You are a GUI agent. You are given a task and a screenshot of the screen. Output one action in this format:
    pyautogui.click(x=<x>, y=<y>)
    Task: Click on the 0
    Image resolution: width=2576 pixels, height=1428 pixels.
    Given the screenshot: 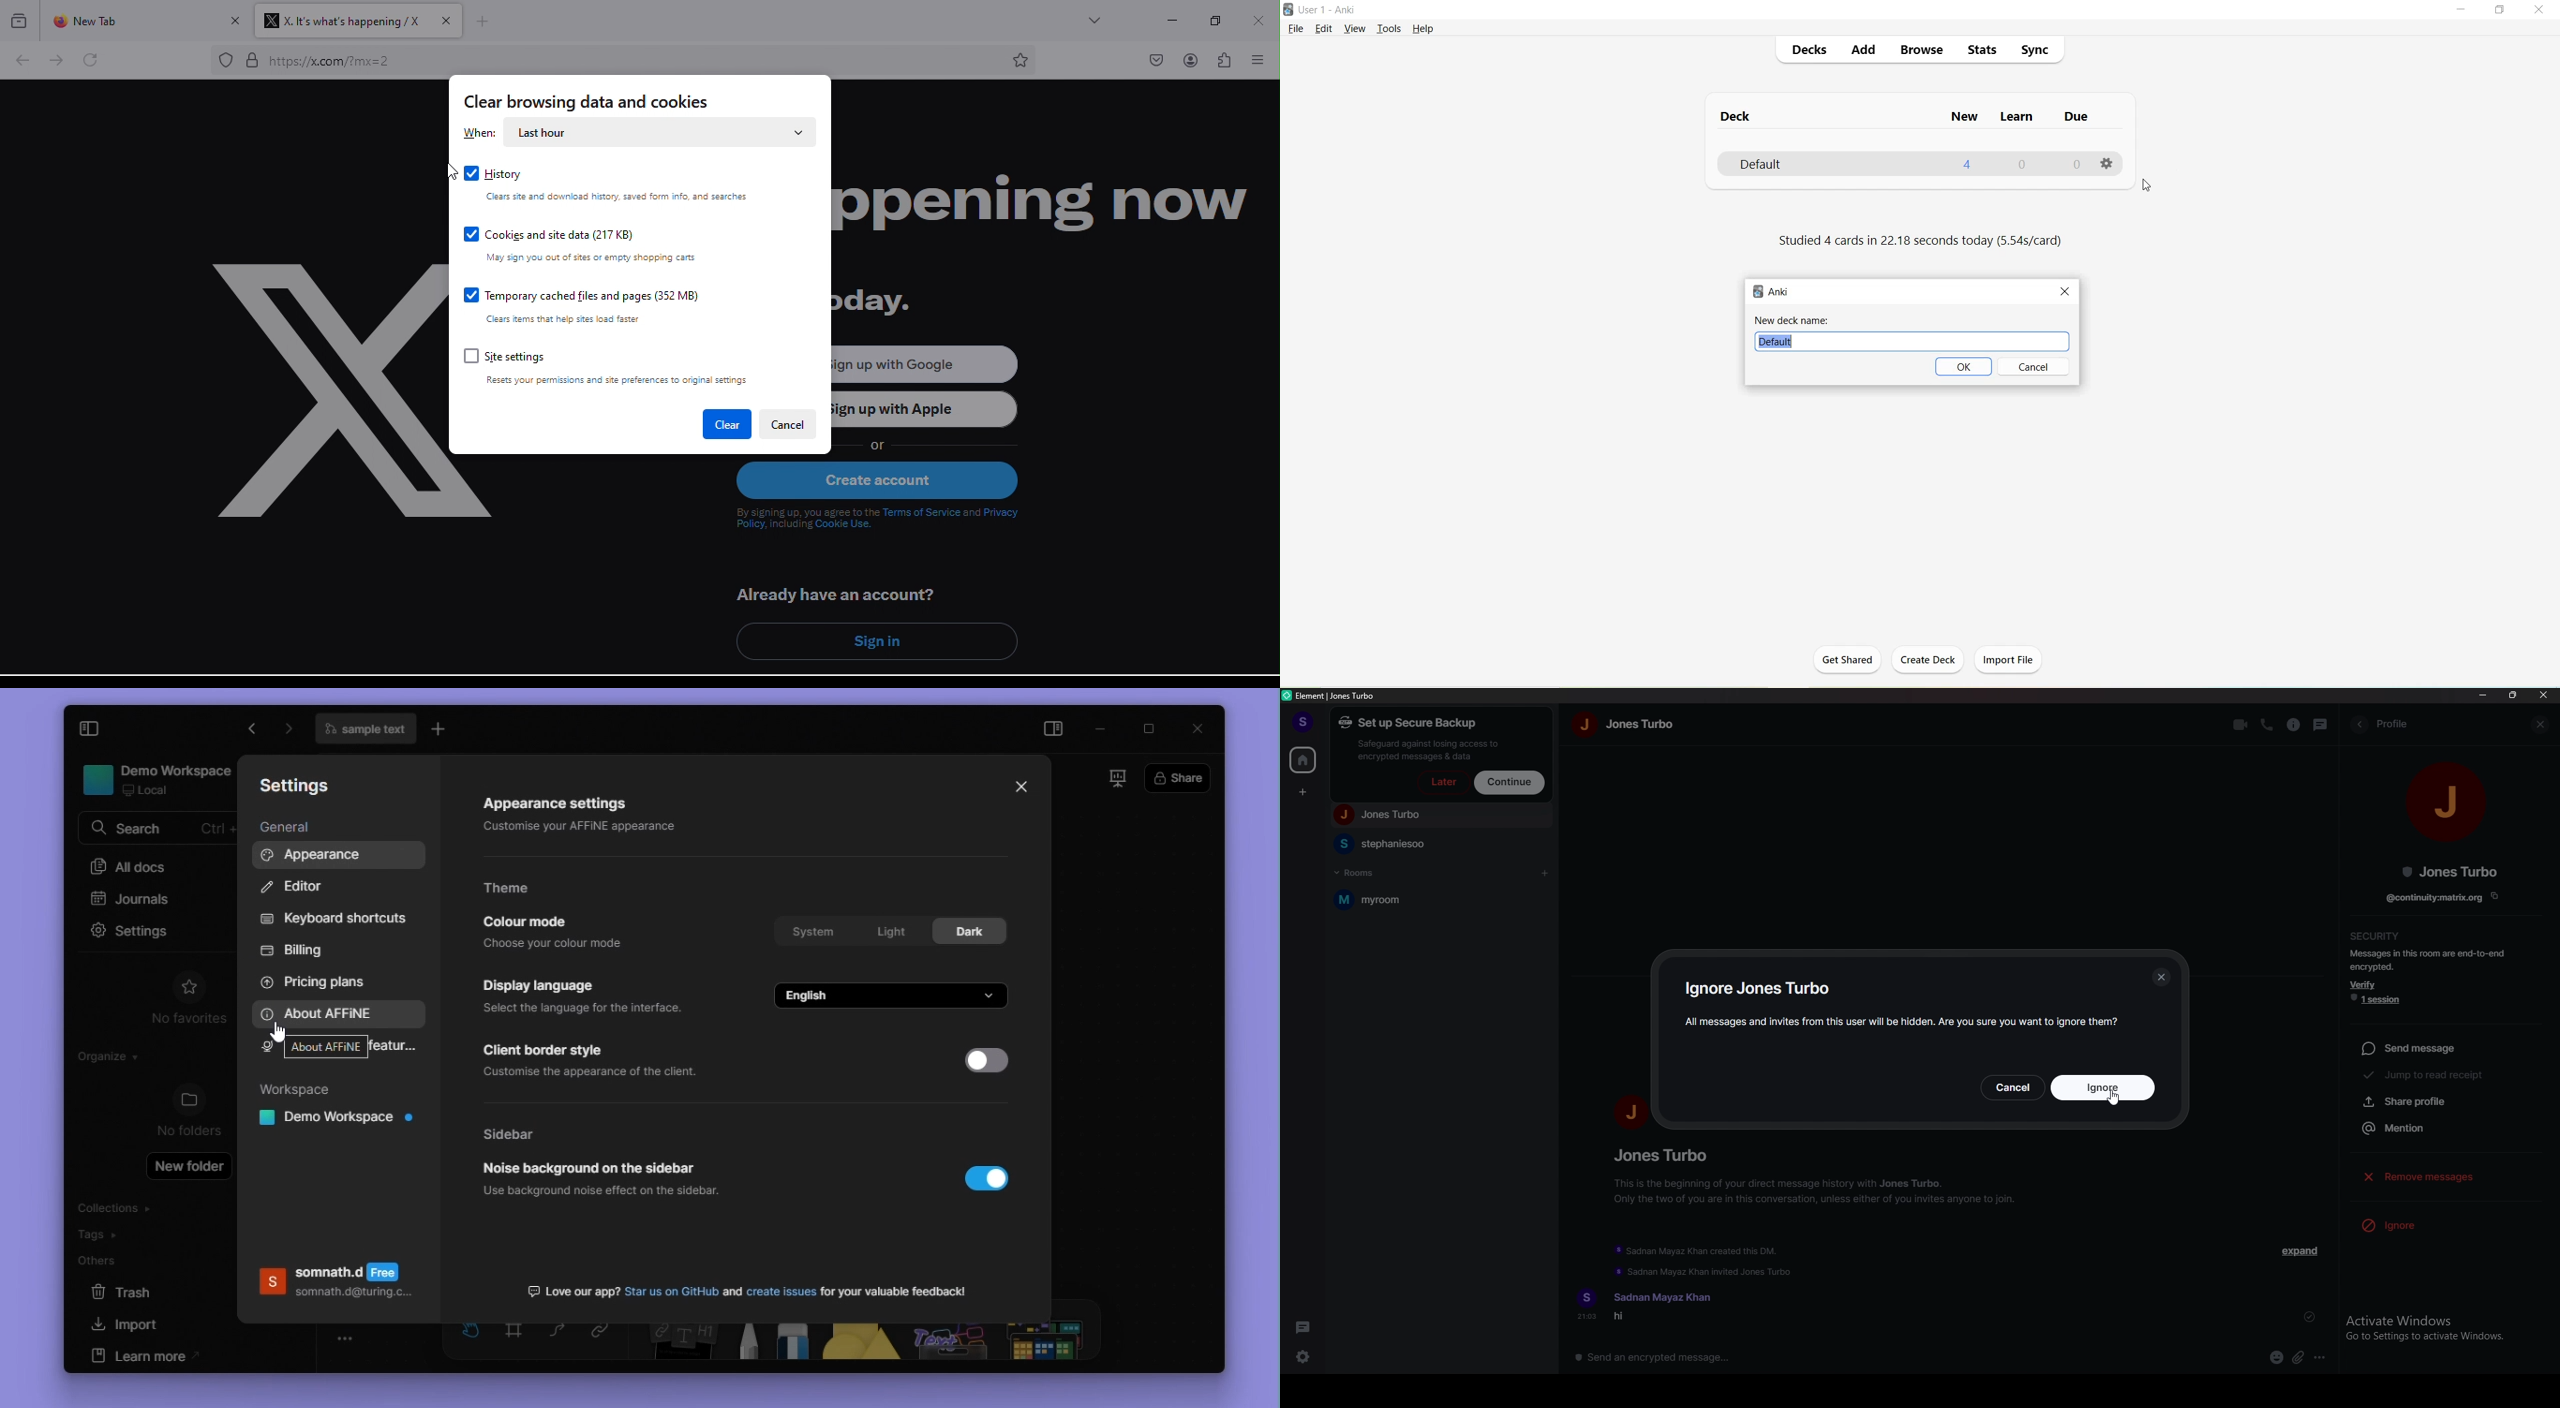 What is the action you would take?
    pyautogui.click(x=2023, y=165)
    